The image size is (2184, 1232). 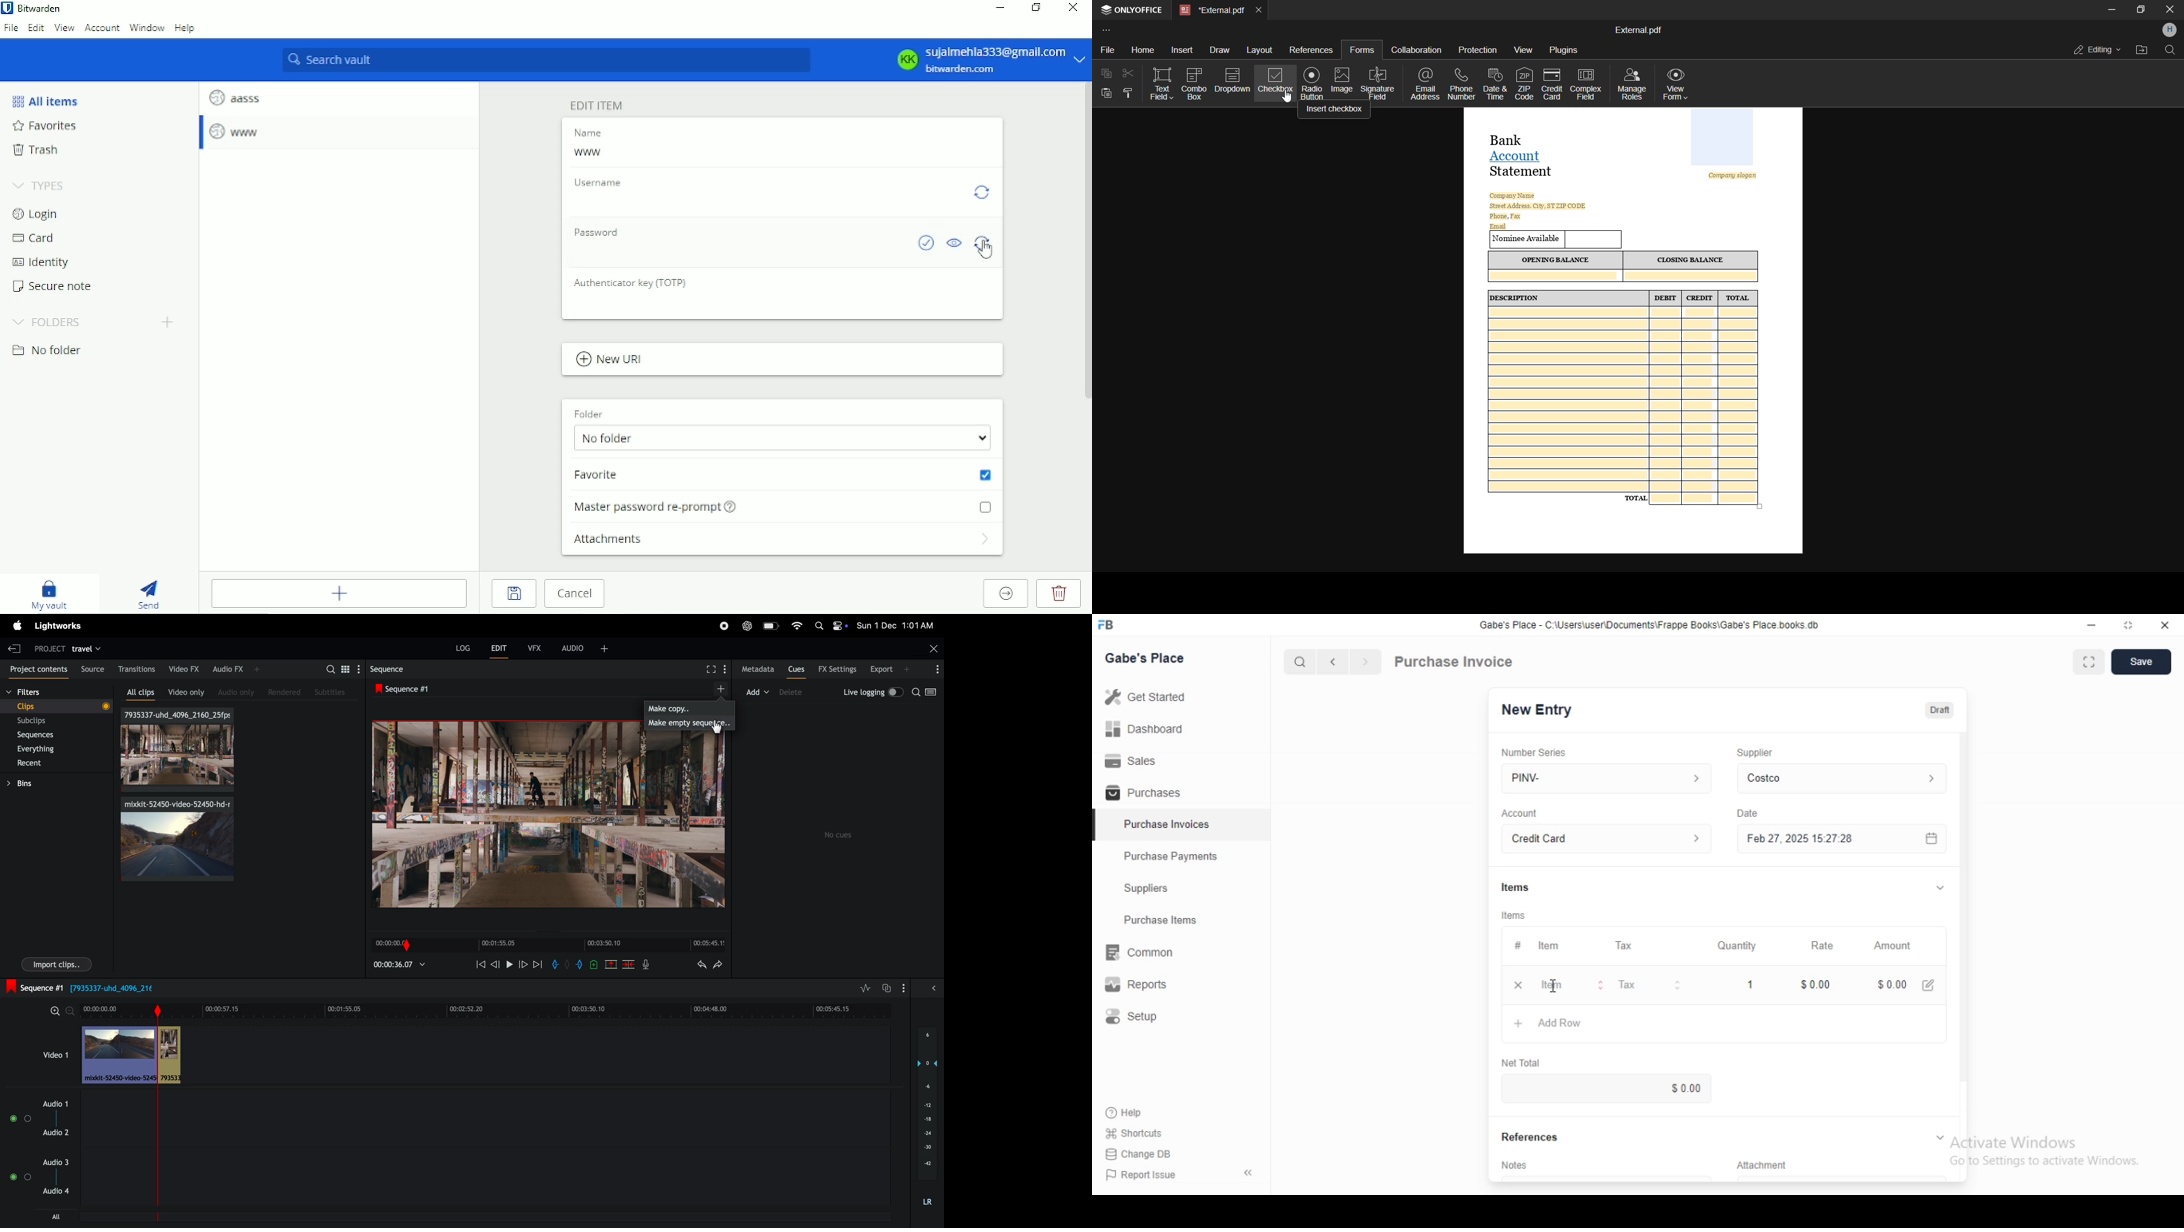 What do you see at coordinates (1134, 11) in the screenshot?
I see `onlyoffice tab` at bounding box center [1134, 11].